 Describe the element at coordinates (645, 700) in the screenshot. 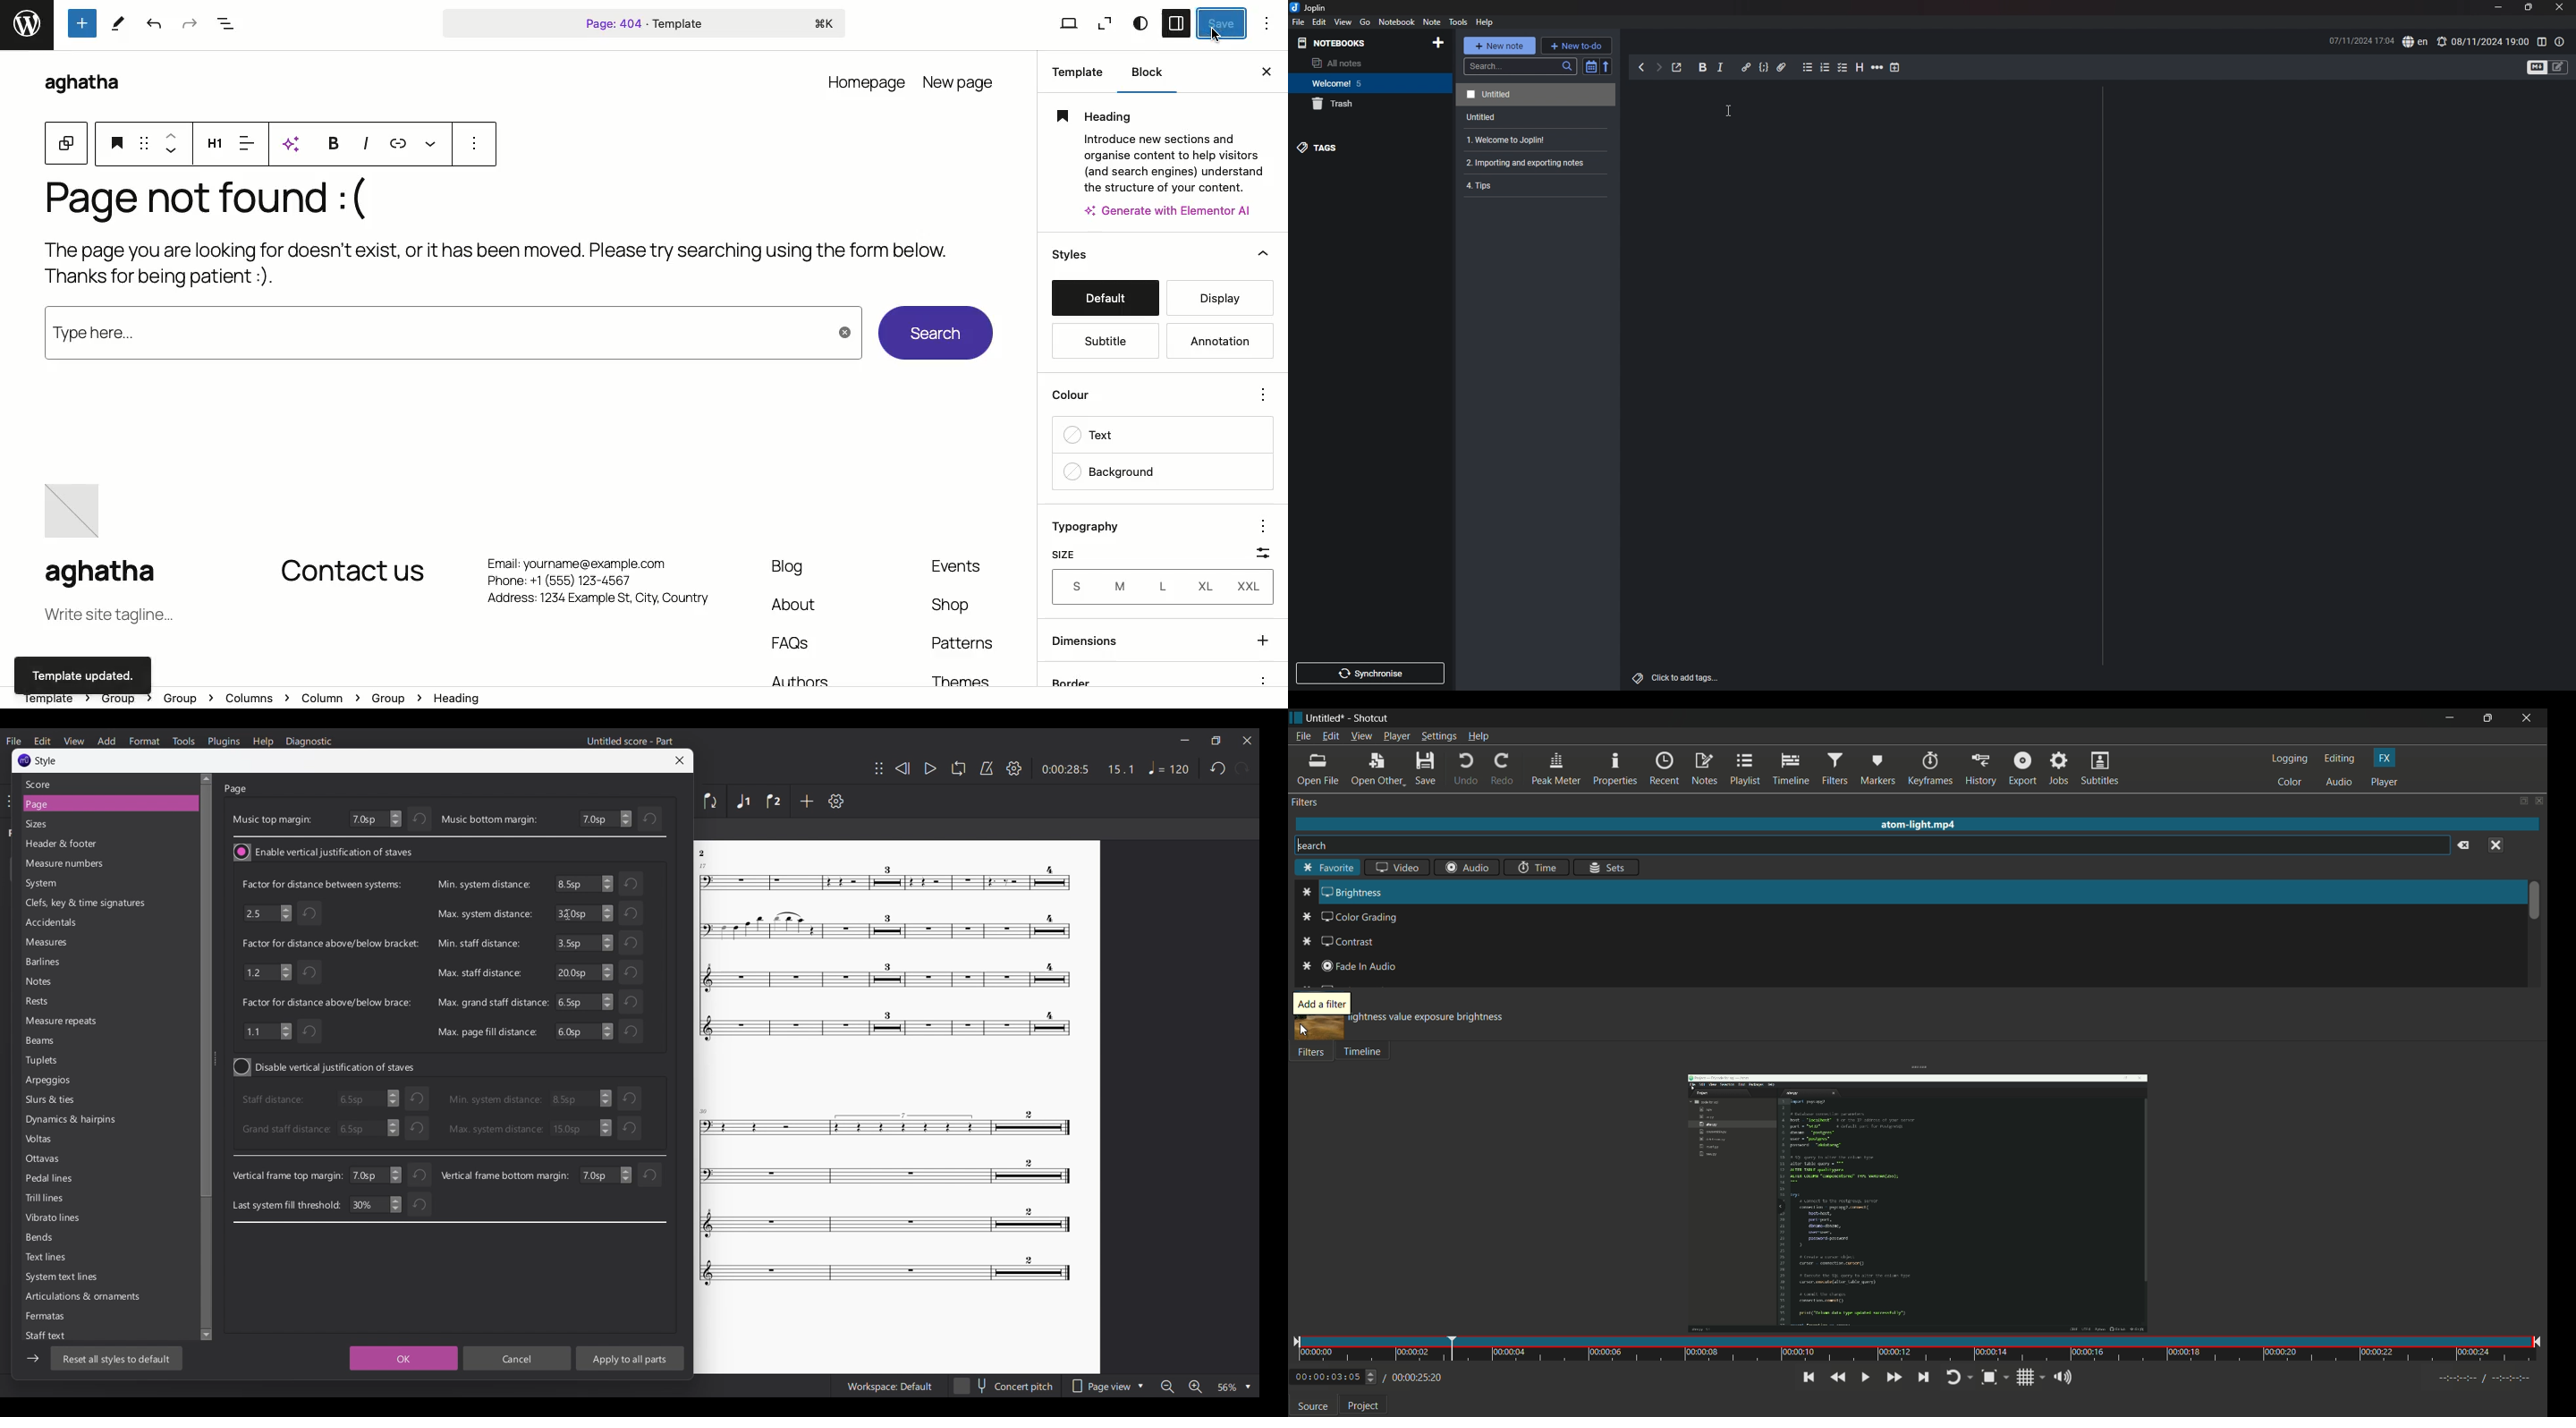

I see `Location` at that location.